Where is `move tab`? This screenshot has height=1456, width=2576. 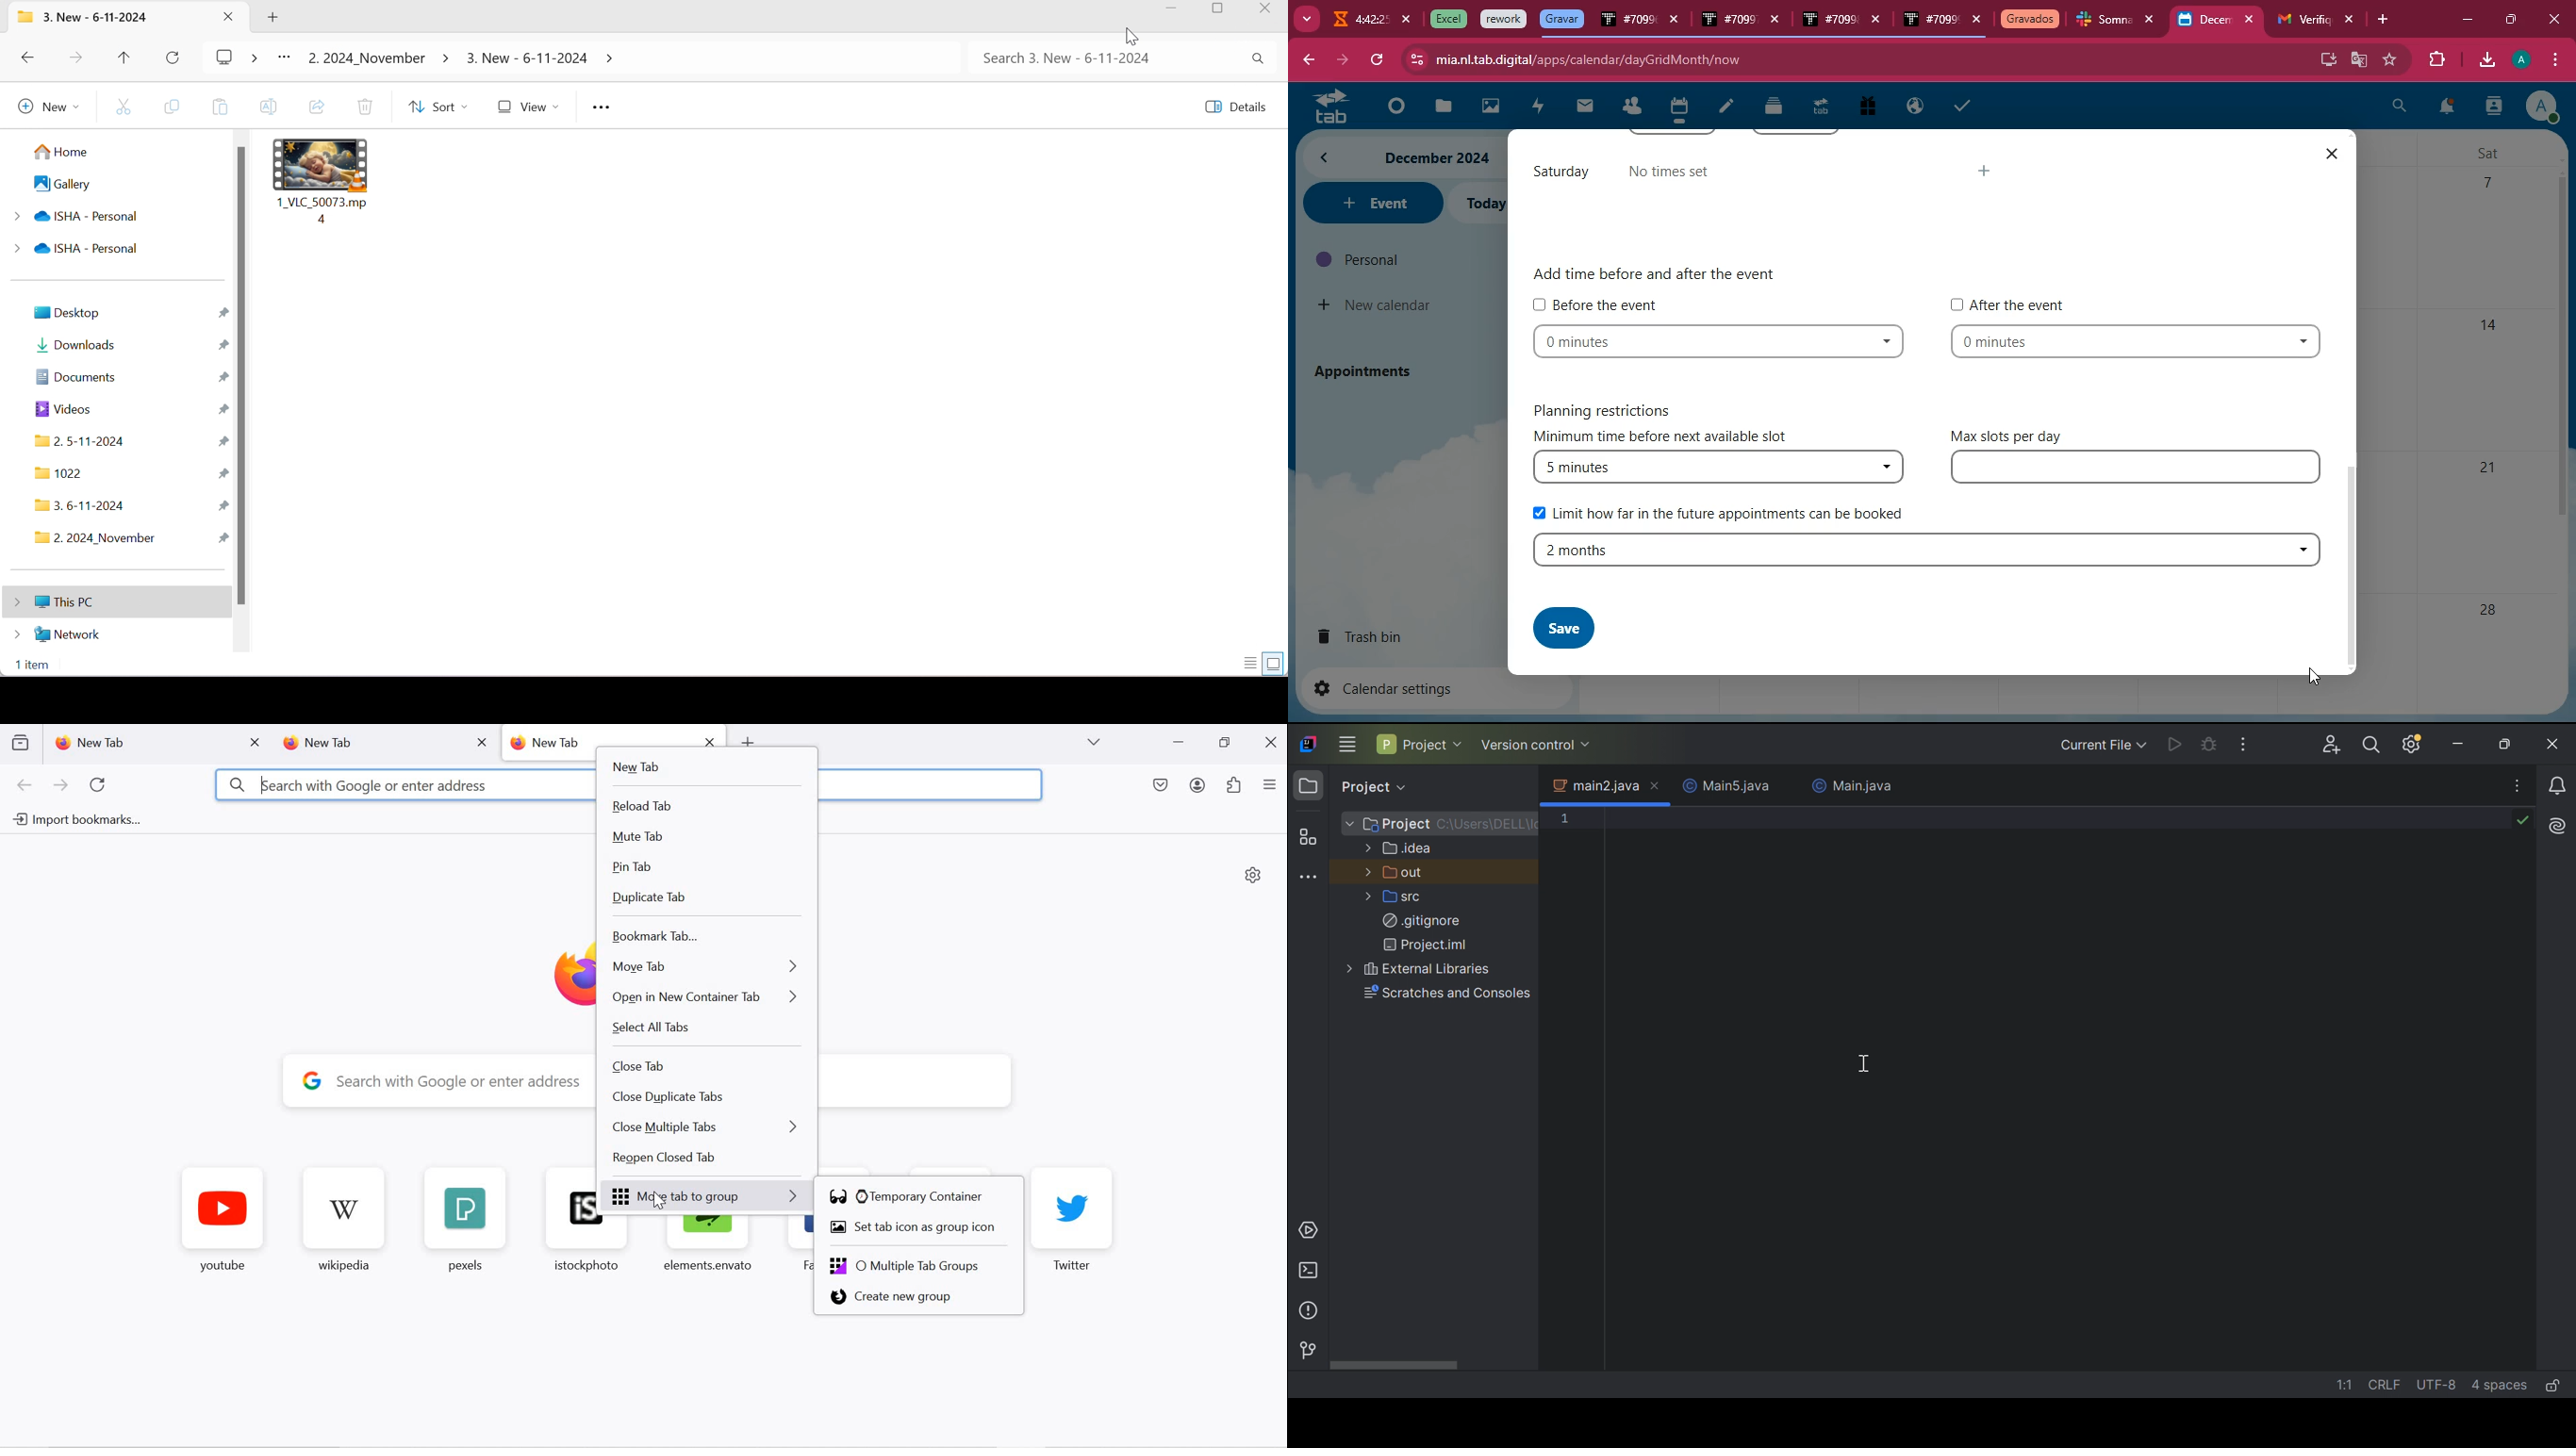
move tab is located at coordinates (705, 968).